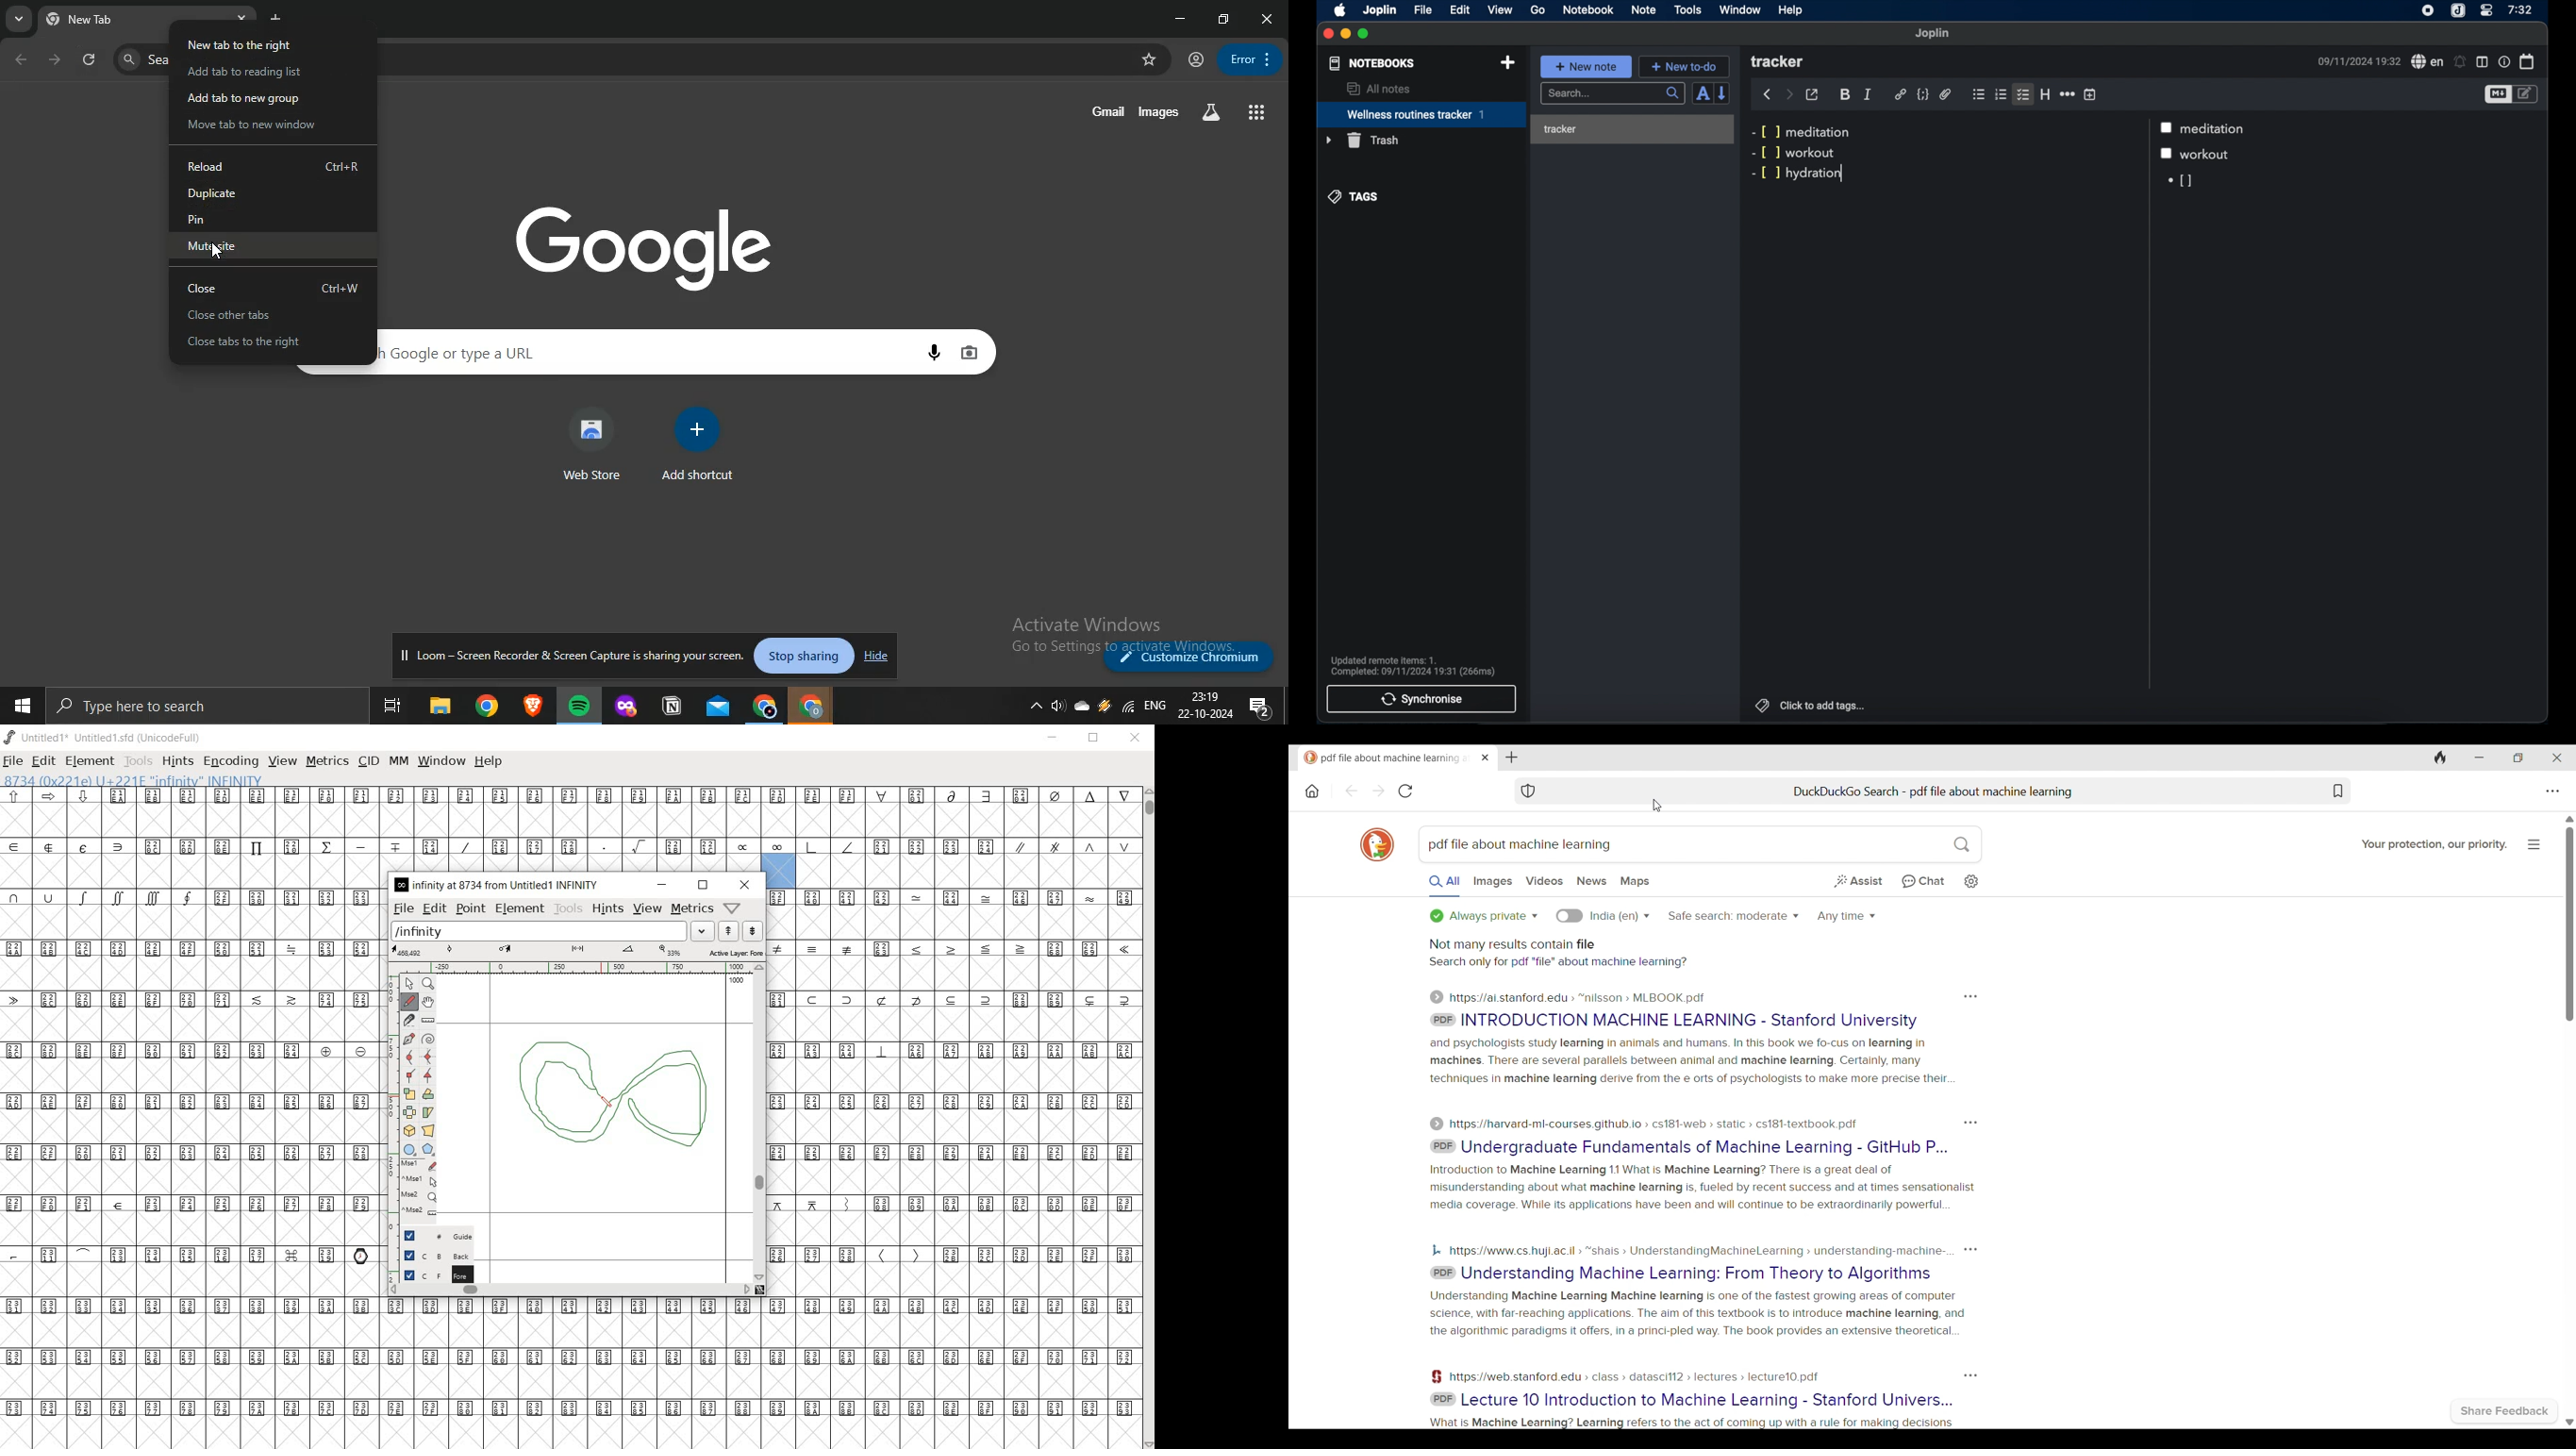 The image size is (2576, 1456). What do you see at coordinates (955, 1102) in the screenshot?
I see `Unicode code points` at bounding box center [955, 1102].